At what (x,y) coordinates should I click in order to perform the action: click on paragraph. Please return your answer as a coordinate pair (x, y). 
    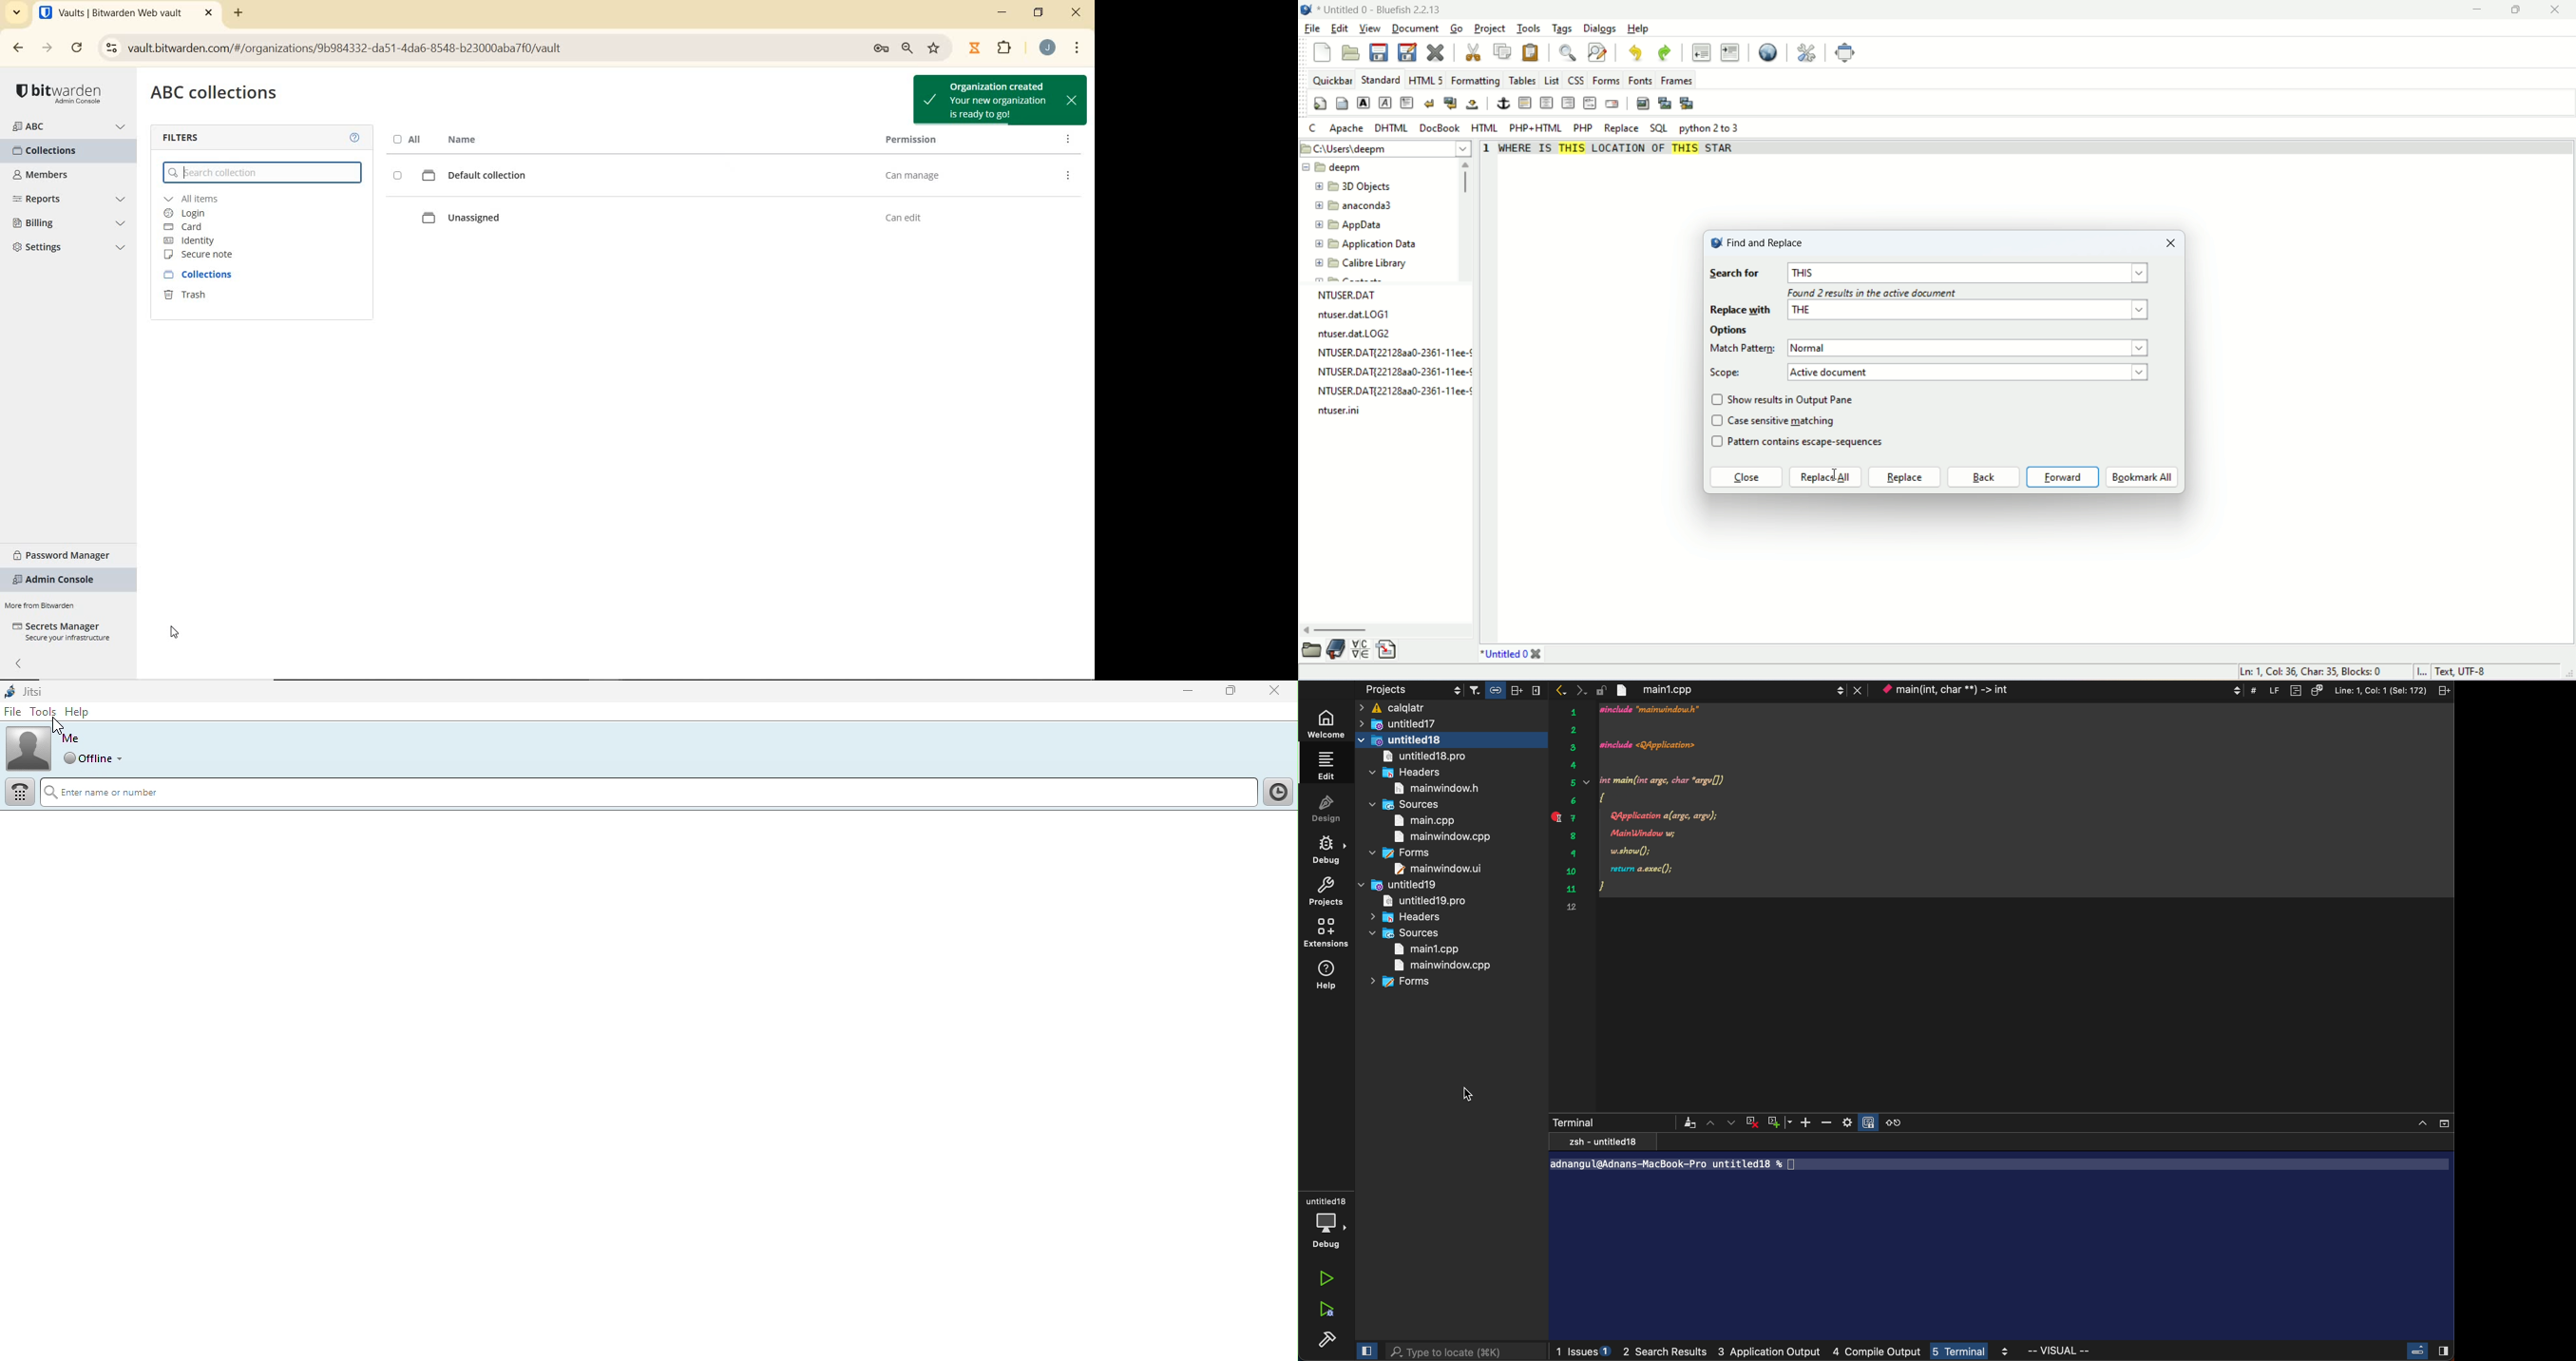
    Looking at the image, I should click on (1408, 103).